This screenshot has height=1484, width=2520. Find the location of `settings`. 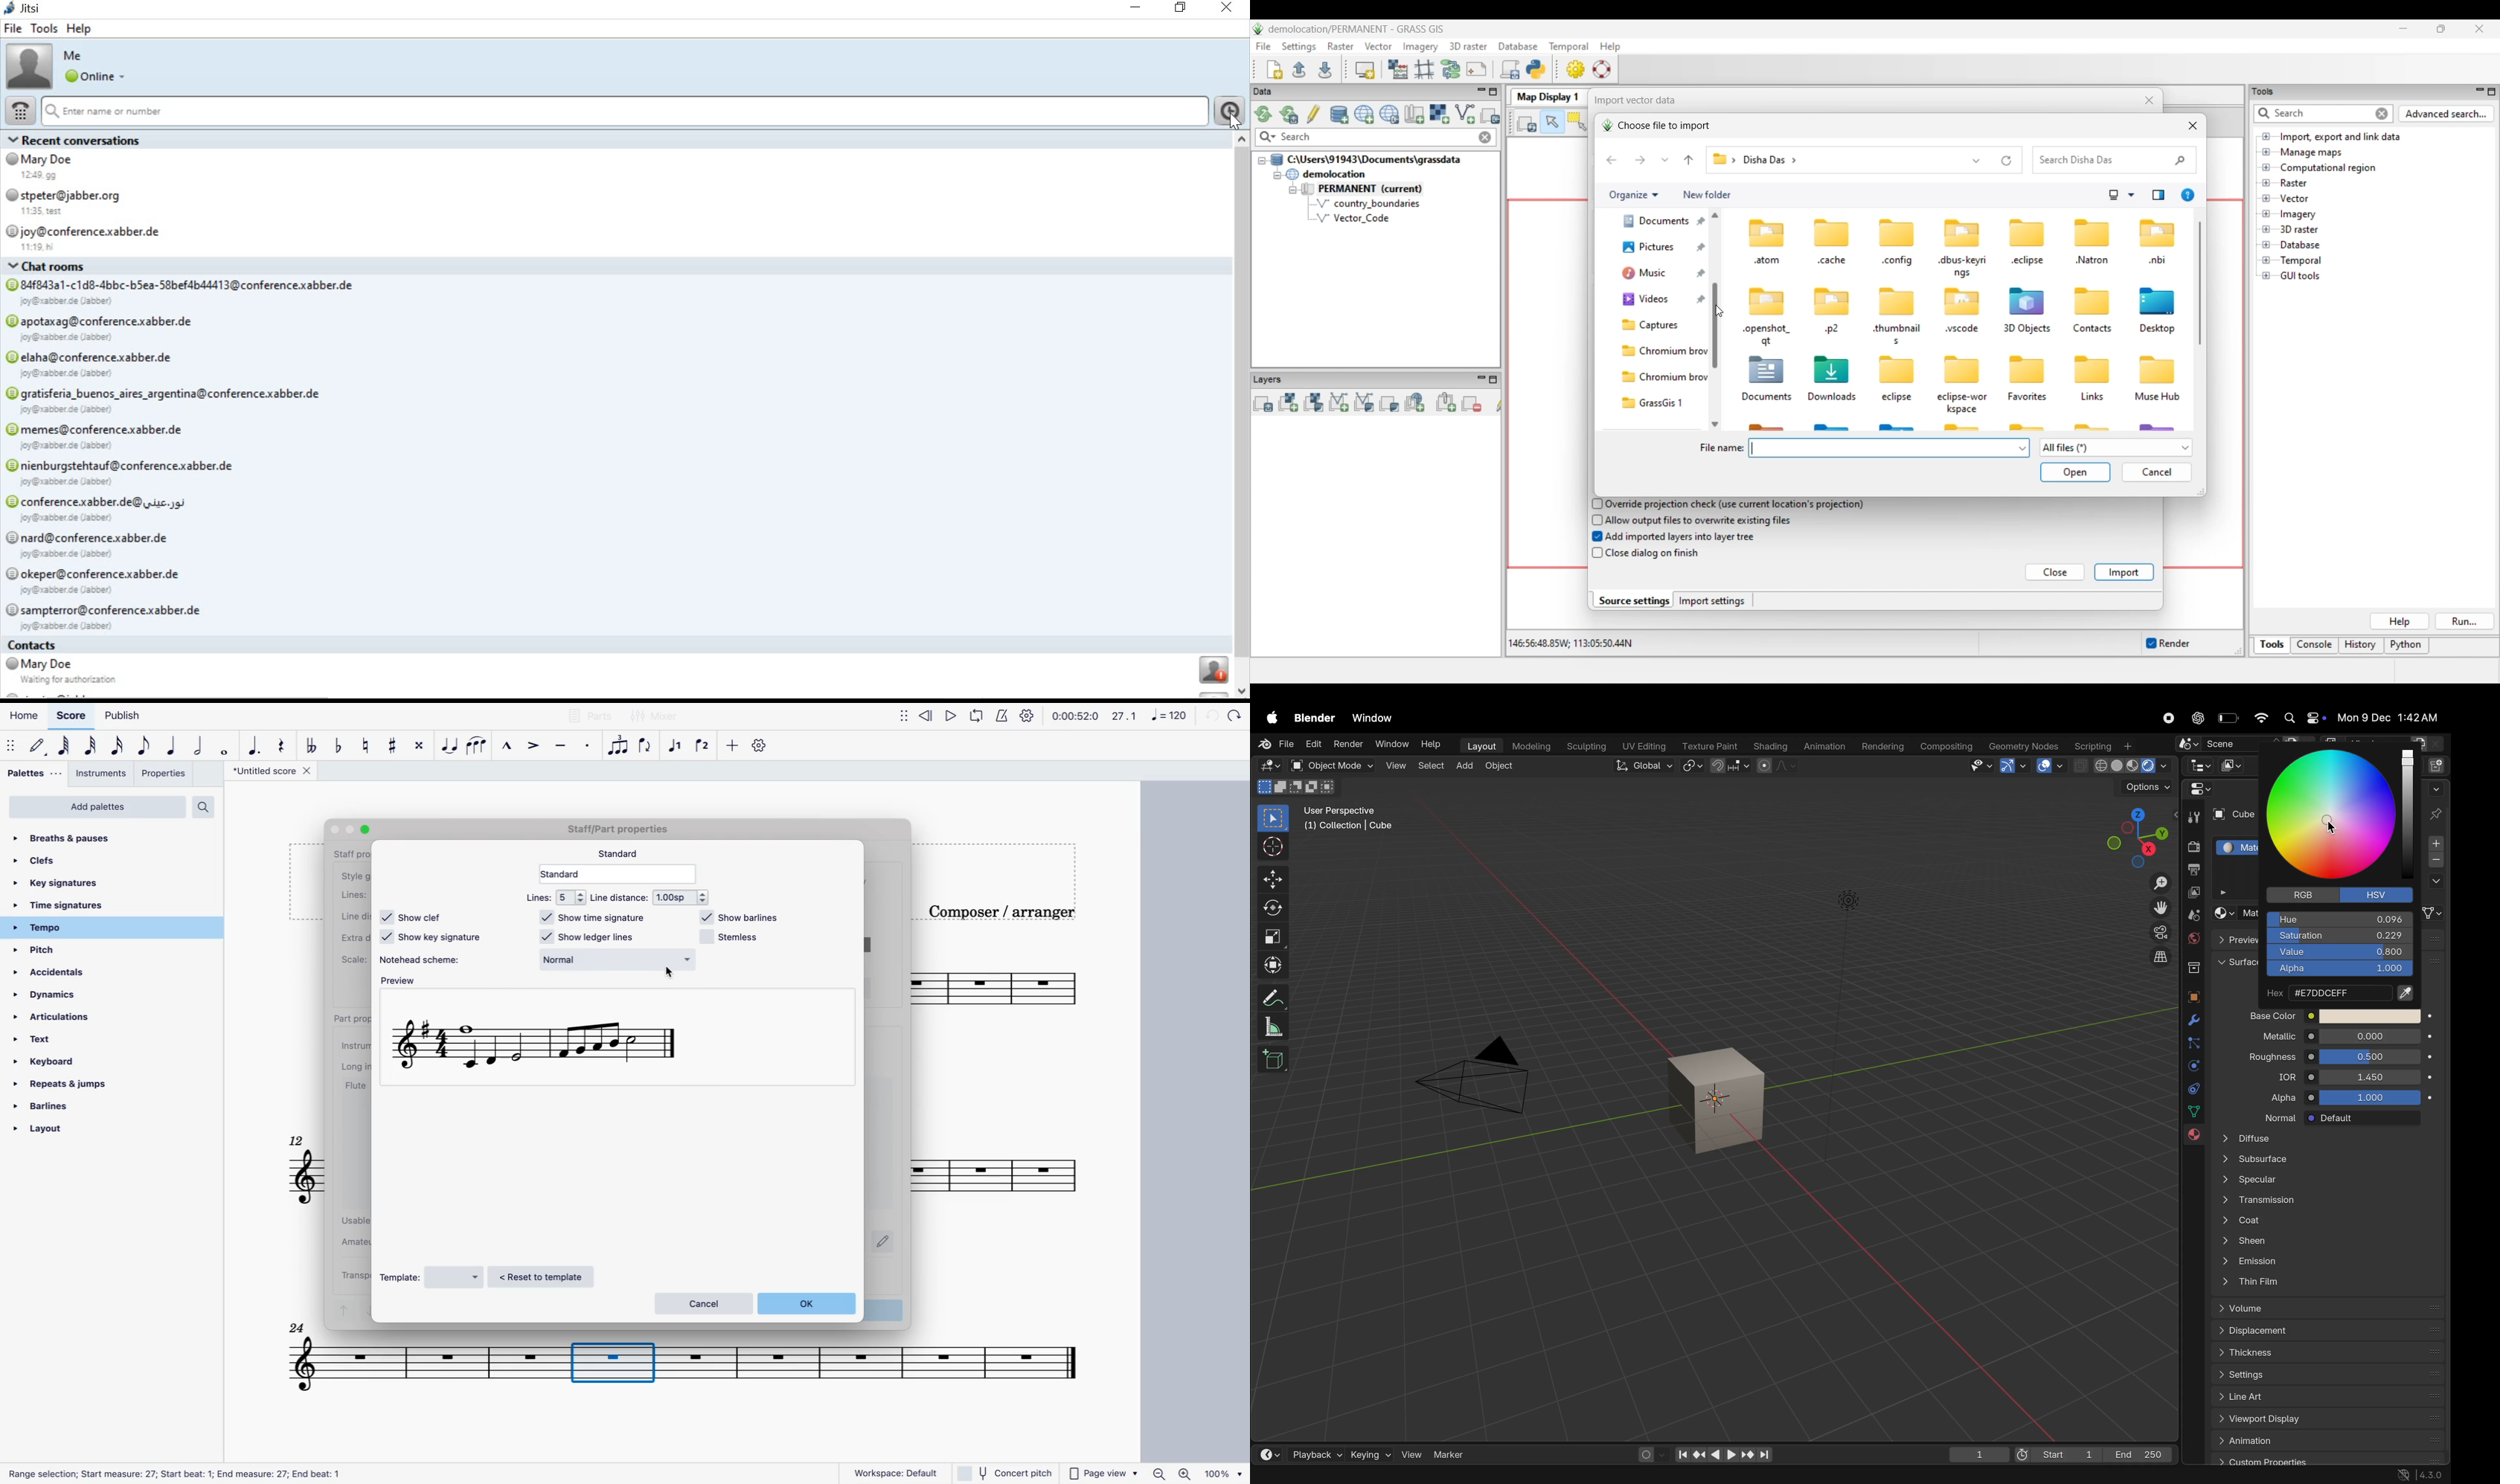

settings is located at coordinates (761, 747).